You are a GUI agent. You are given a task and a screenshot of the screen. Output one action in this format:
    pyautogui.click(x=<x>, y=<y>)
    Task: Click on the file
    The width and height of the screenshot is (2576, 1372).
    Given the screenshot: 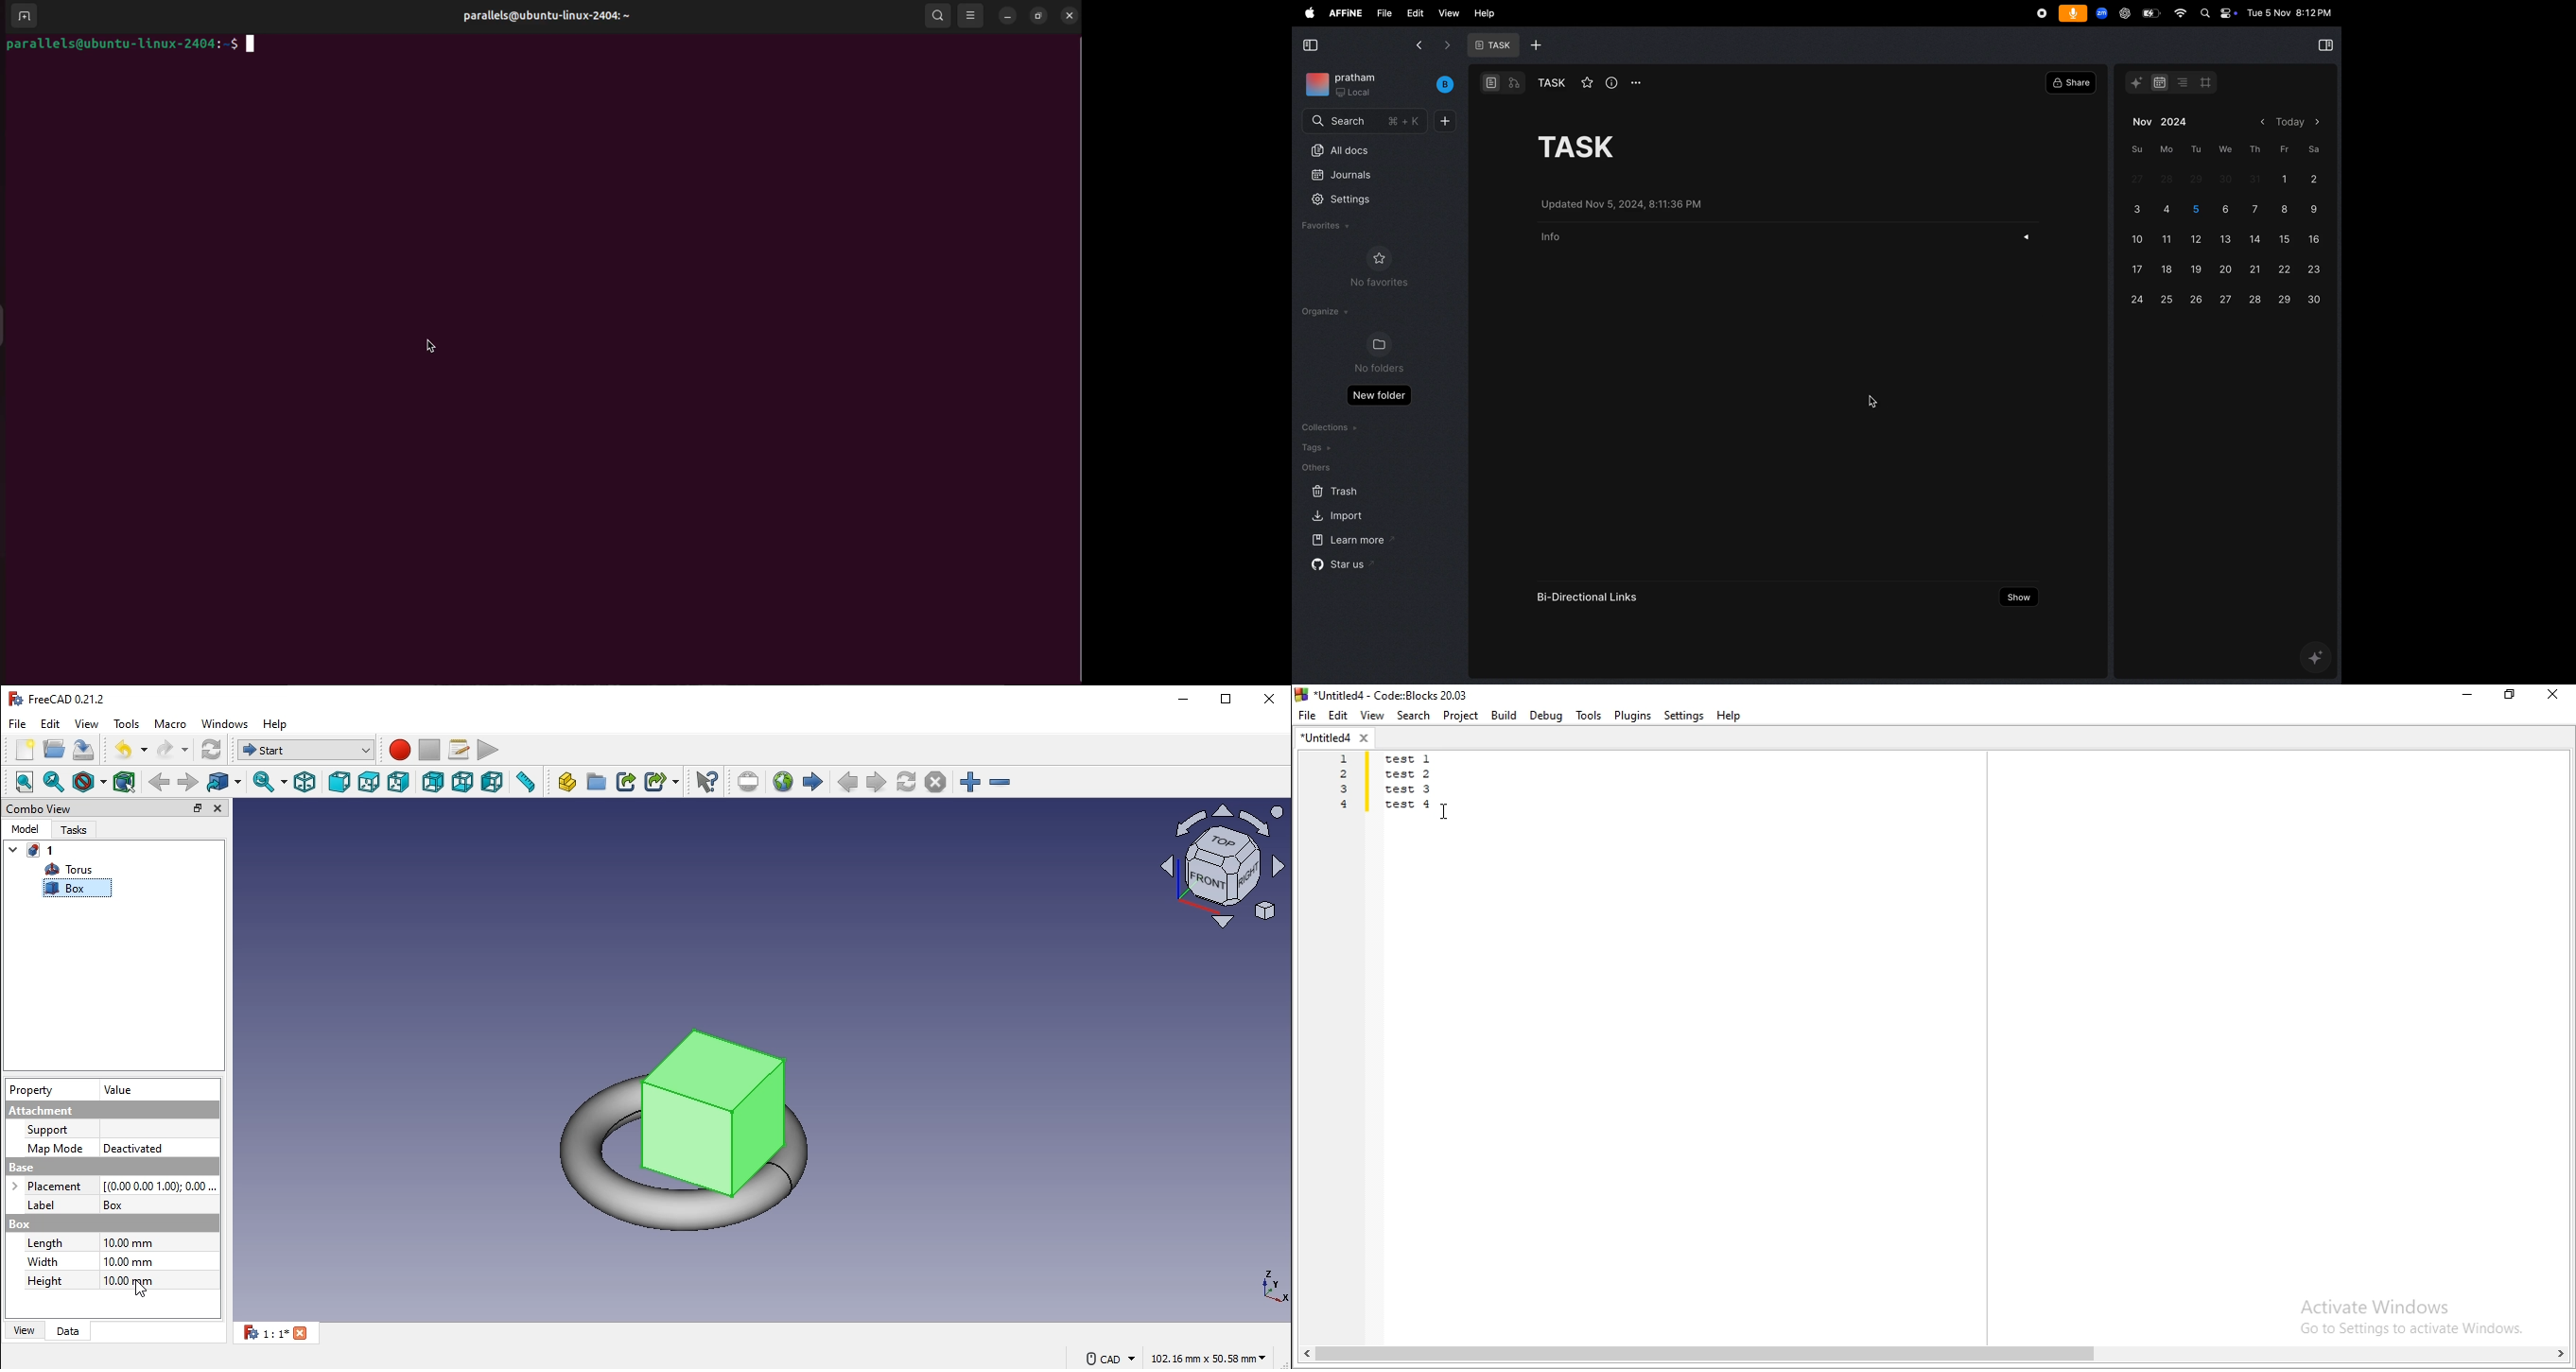 What is the action you would take?
    pyautogui.click(x=1381, y=12)
    